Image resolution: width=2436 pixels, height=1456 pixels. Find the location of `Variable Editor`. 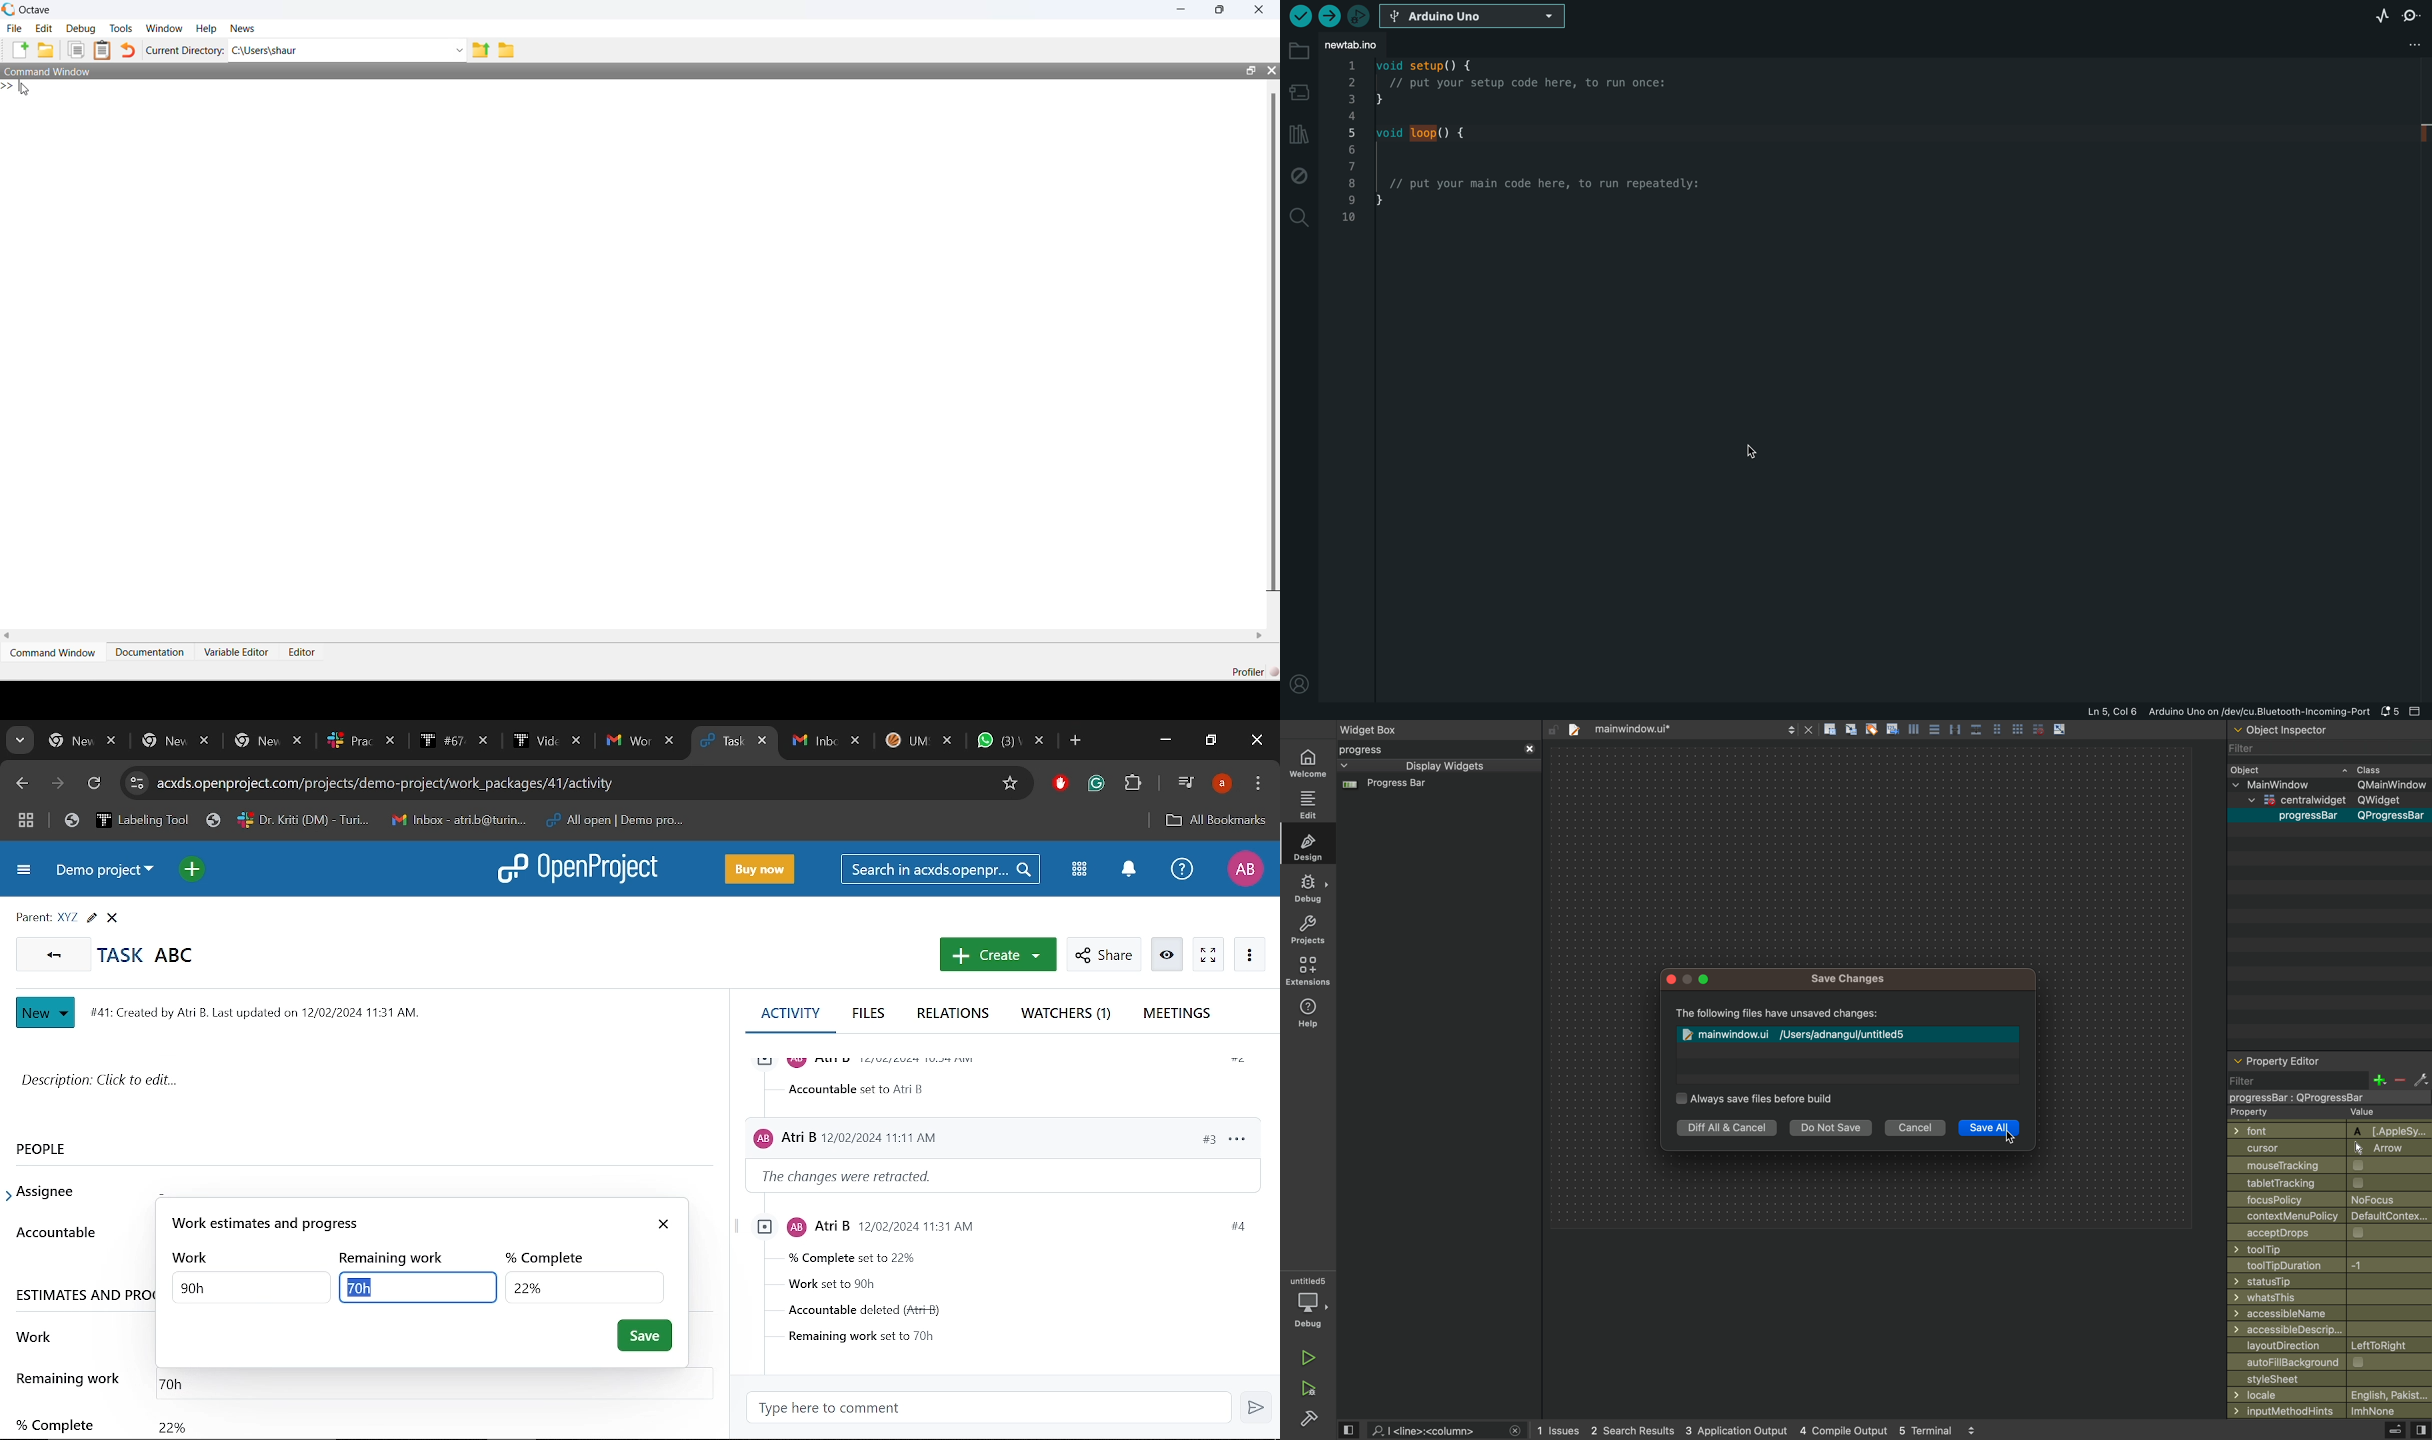

Variable Editor is located at coordinates (236, 652).